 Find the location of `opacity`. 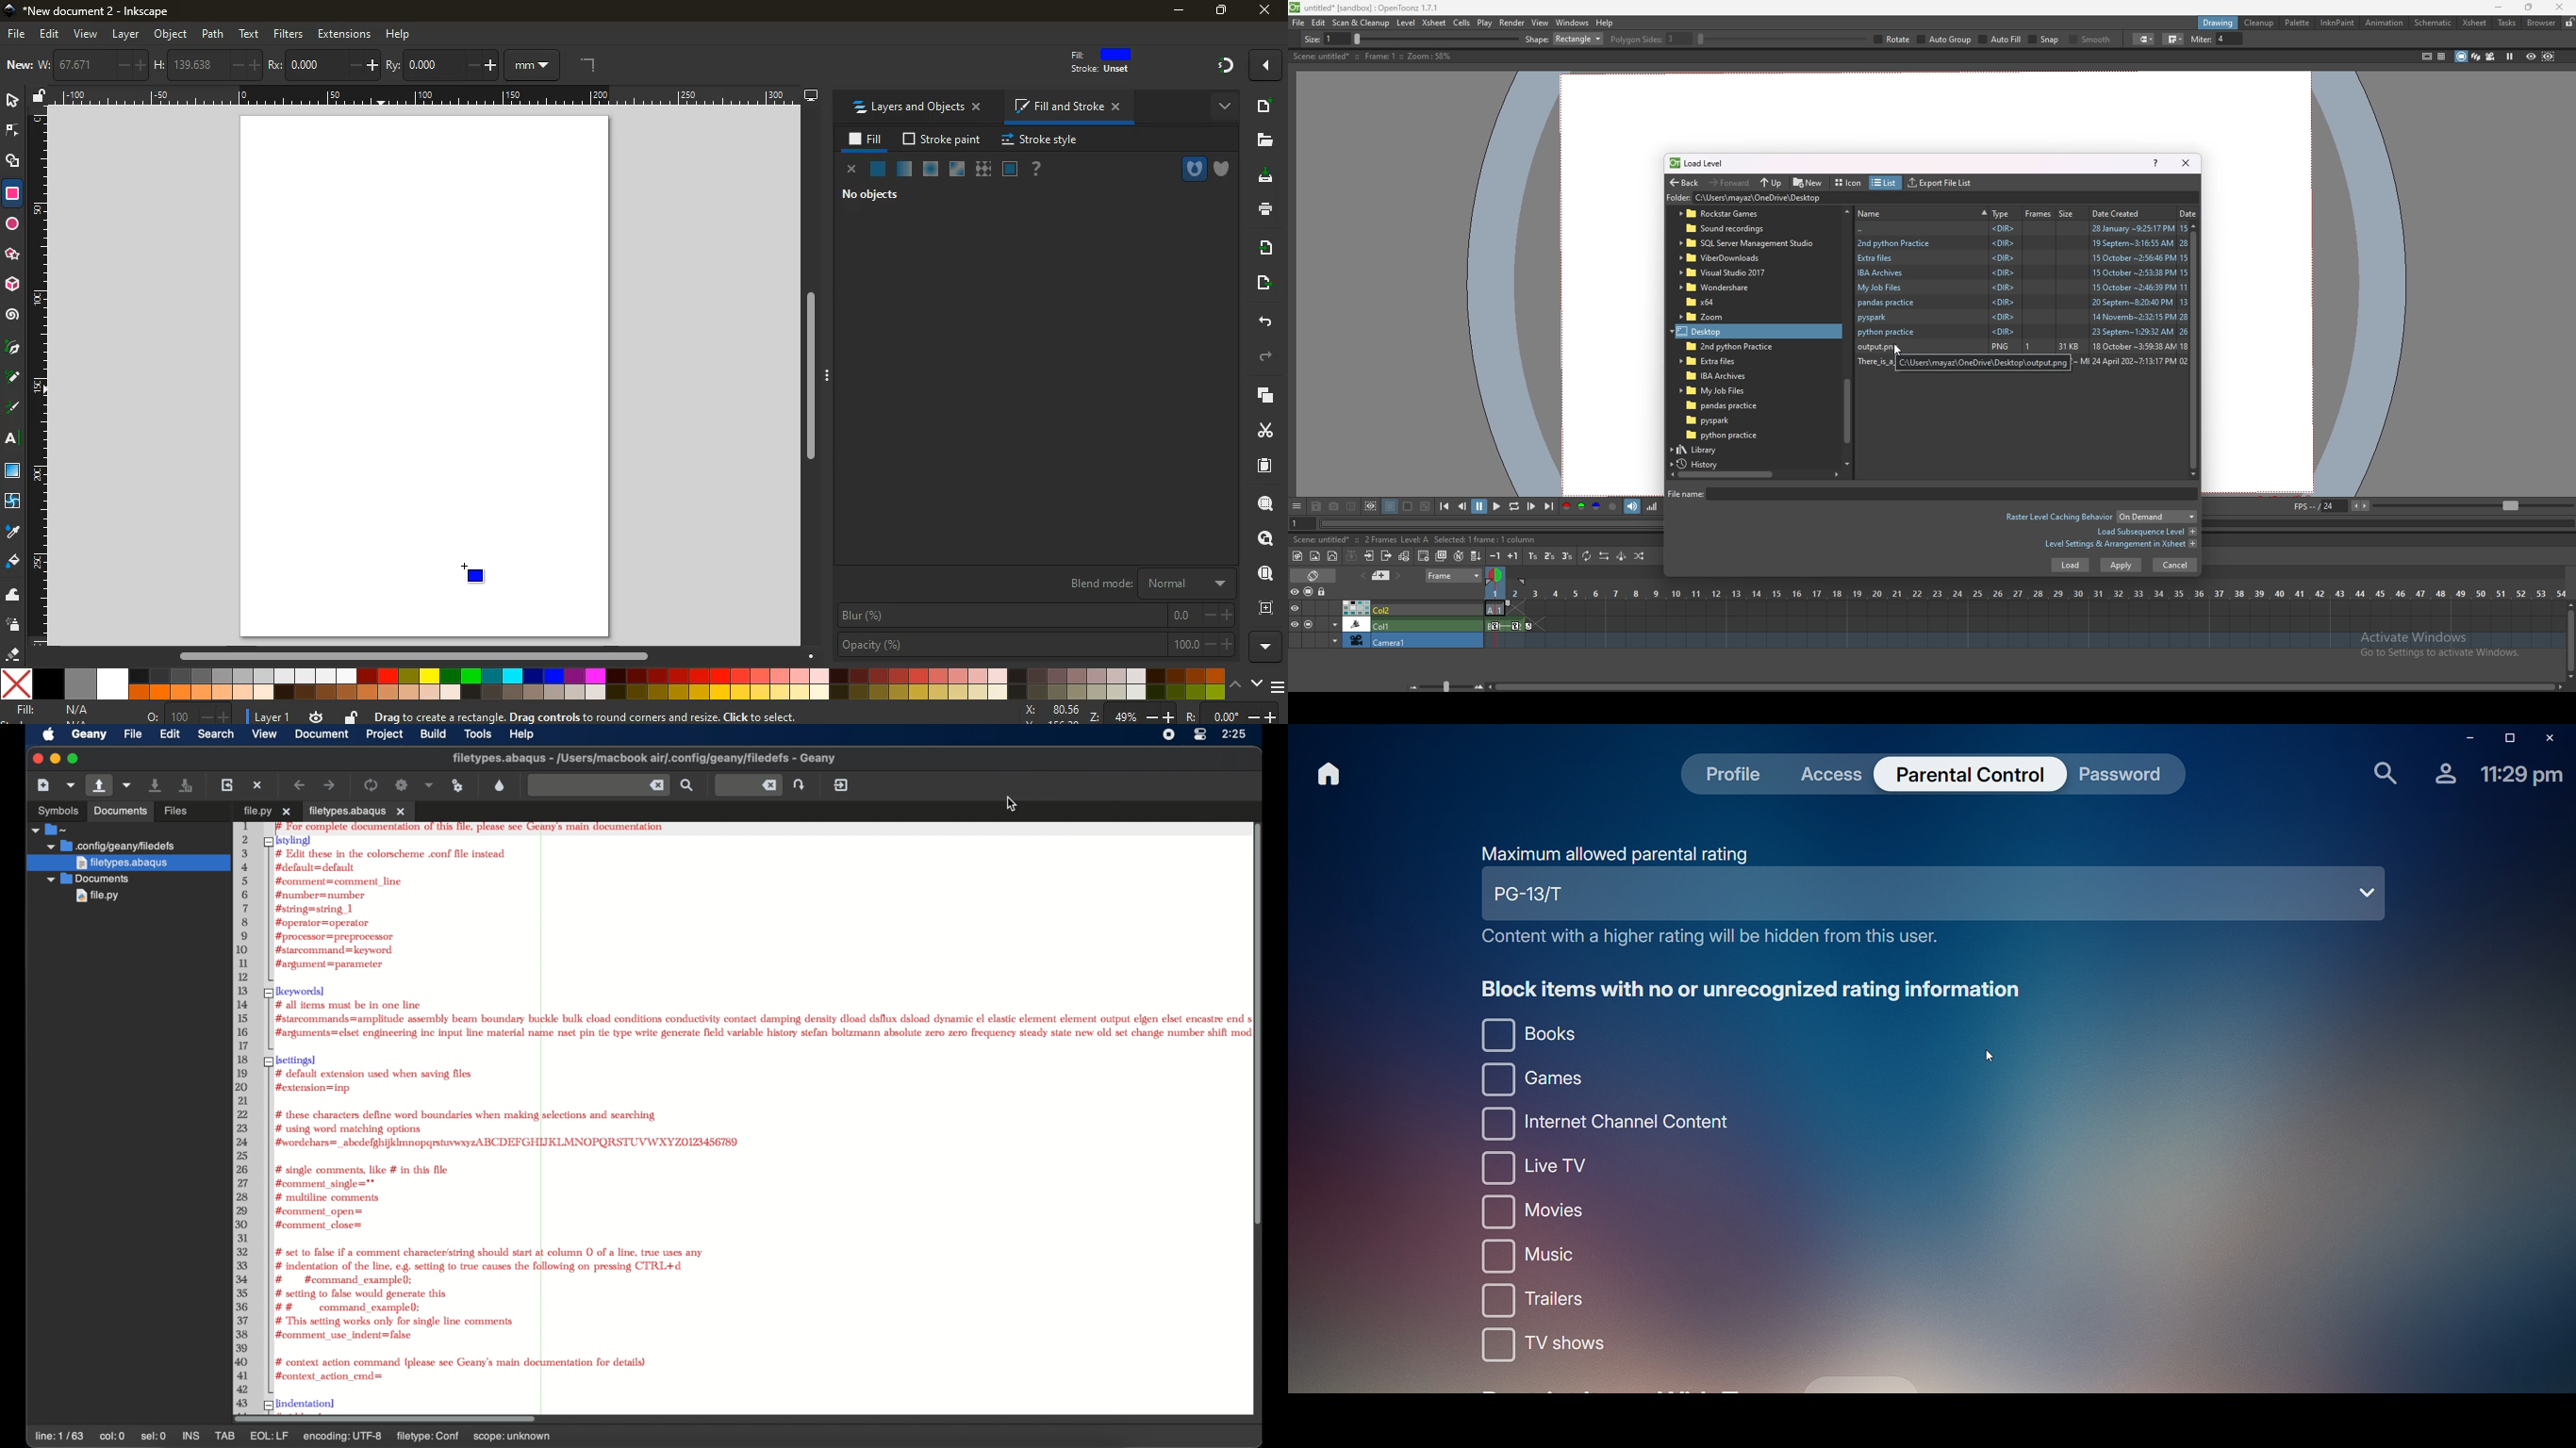

opacity is located at coordinates (904, 168).